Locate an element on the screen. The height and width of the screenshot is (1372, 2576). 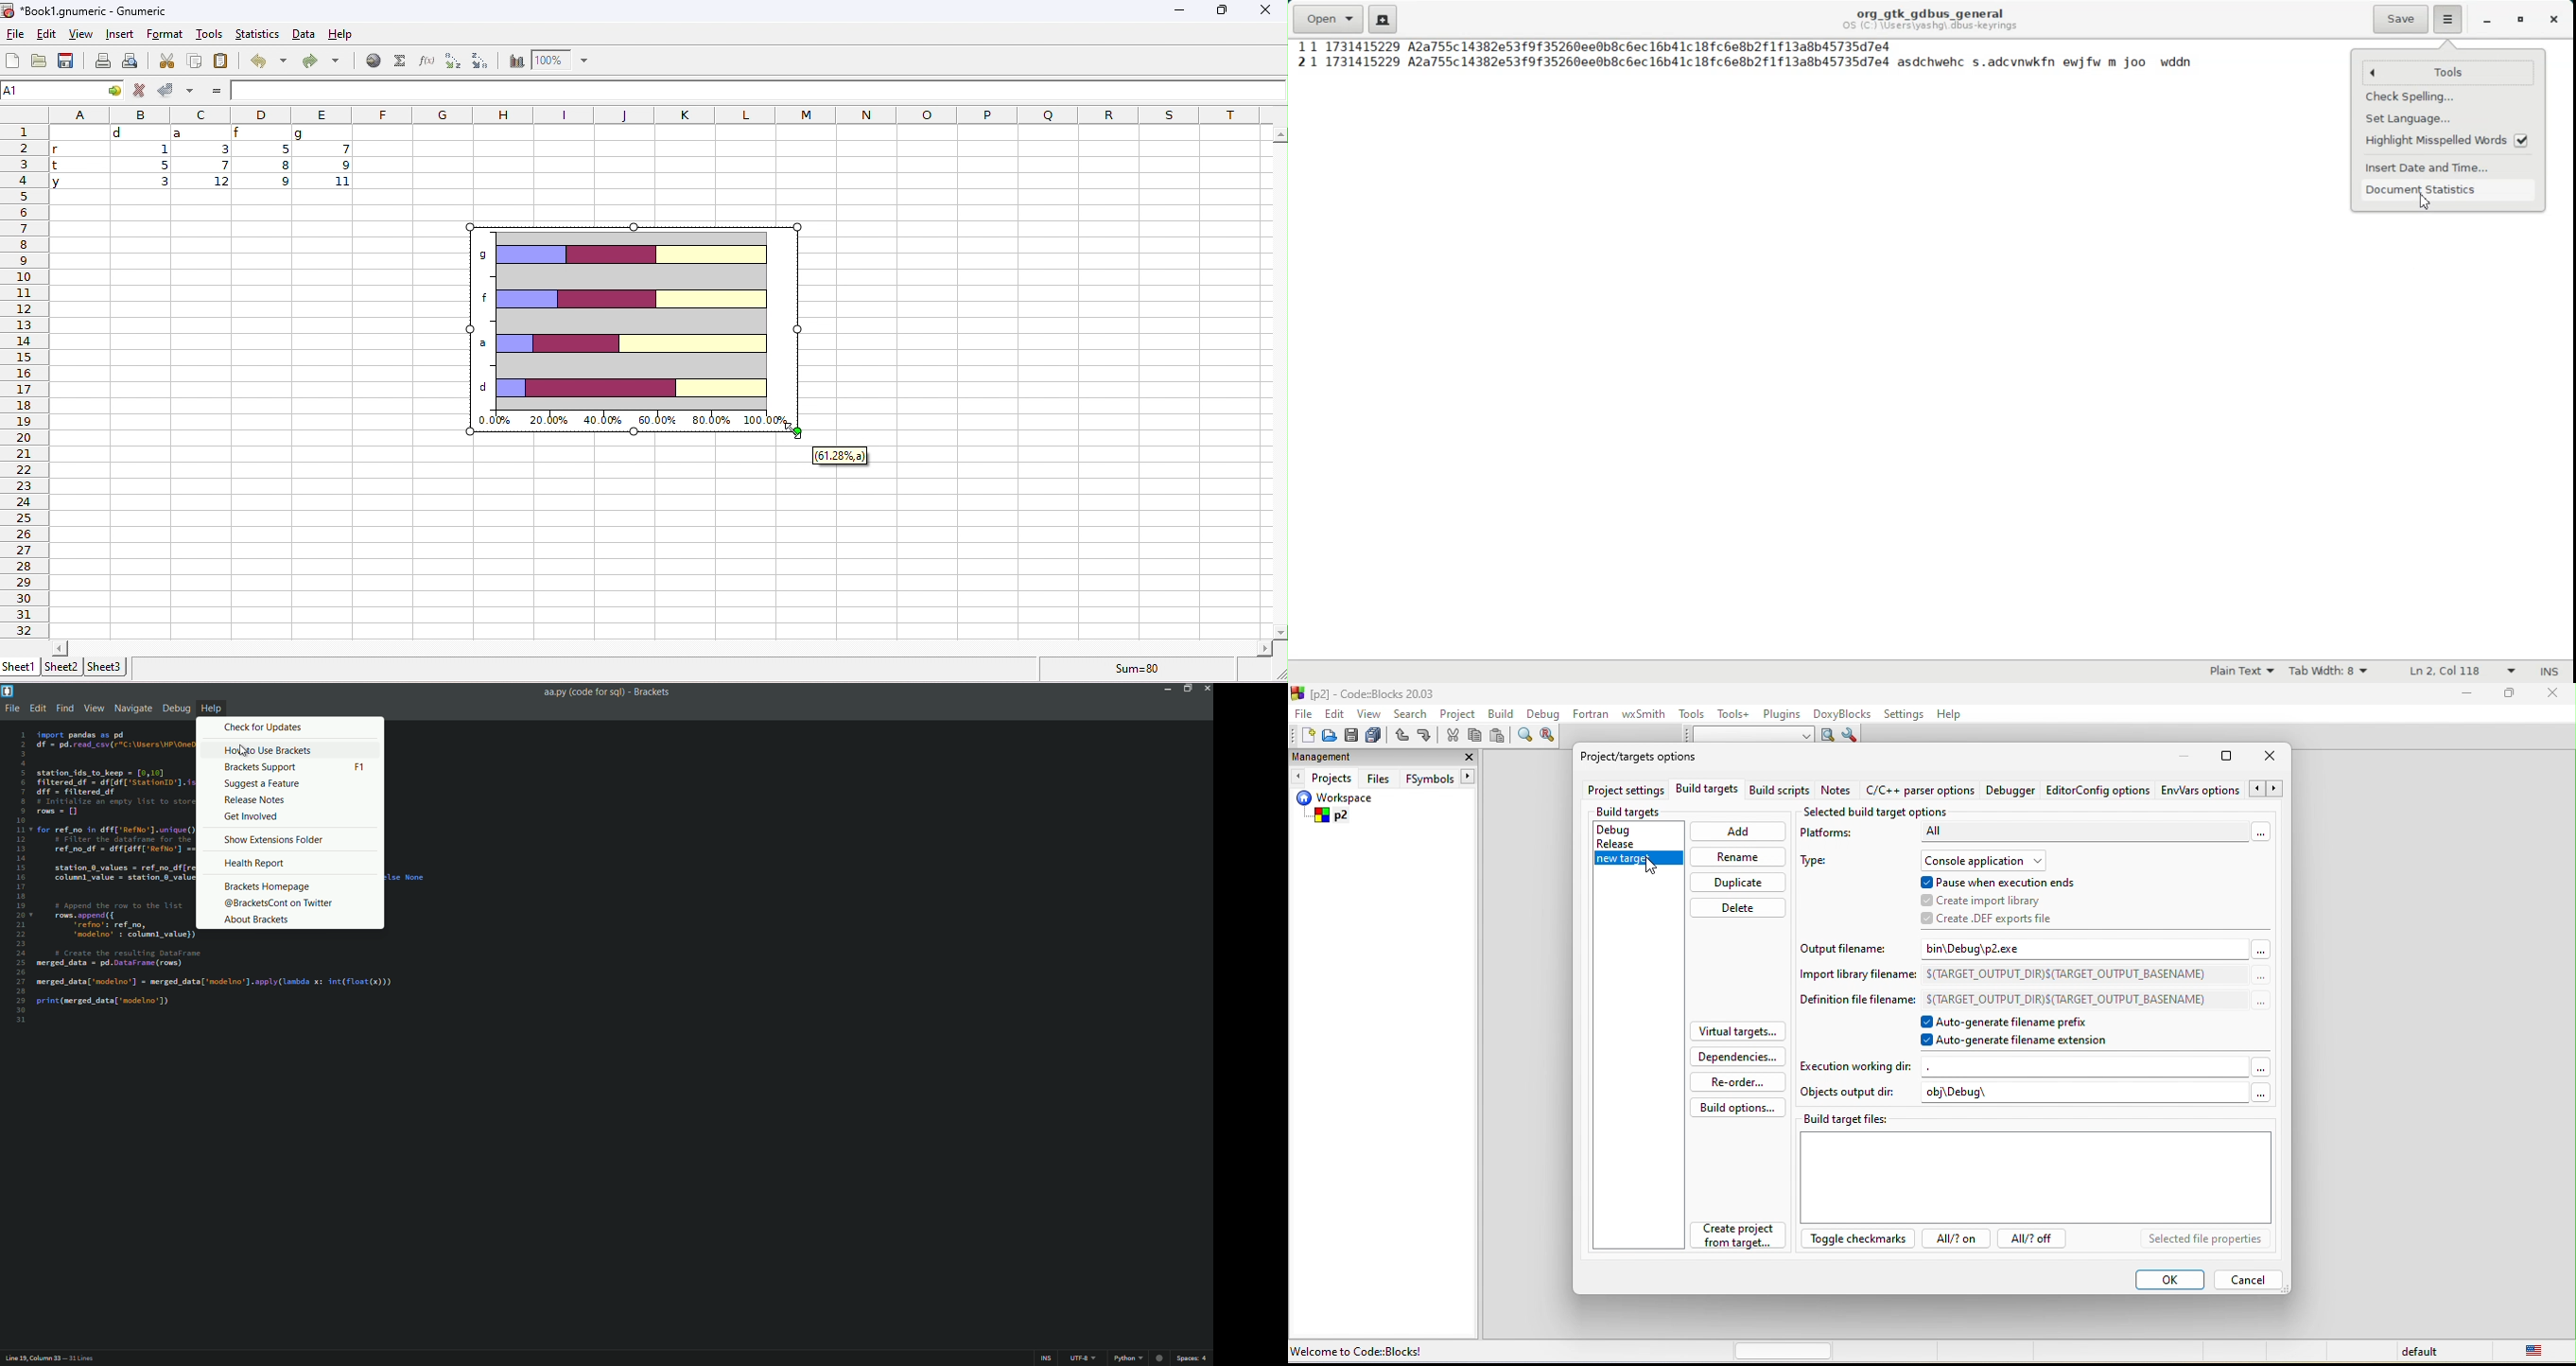
edit is located at coordinates (48, 35).